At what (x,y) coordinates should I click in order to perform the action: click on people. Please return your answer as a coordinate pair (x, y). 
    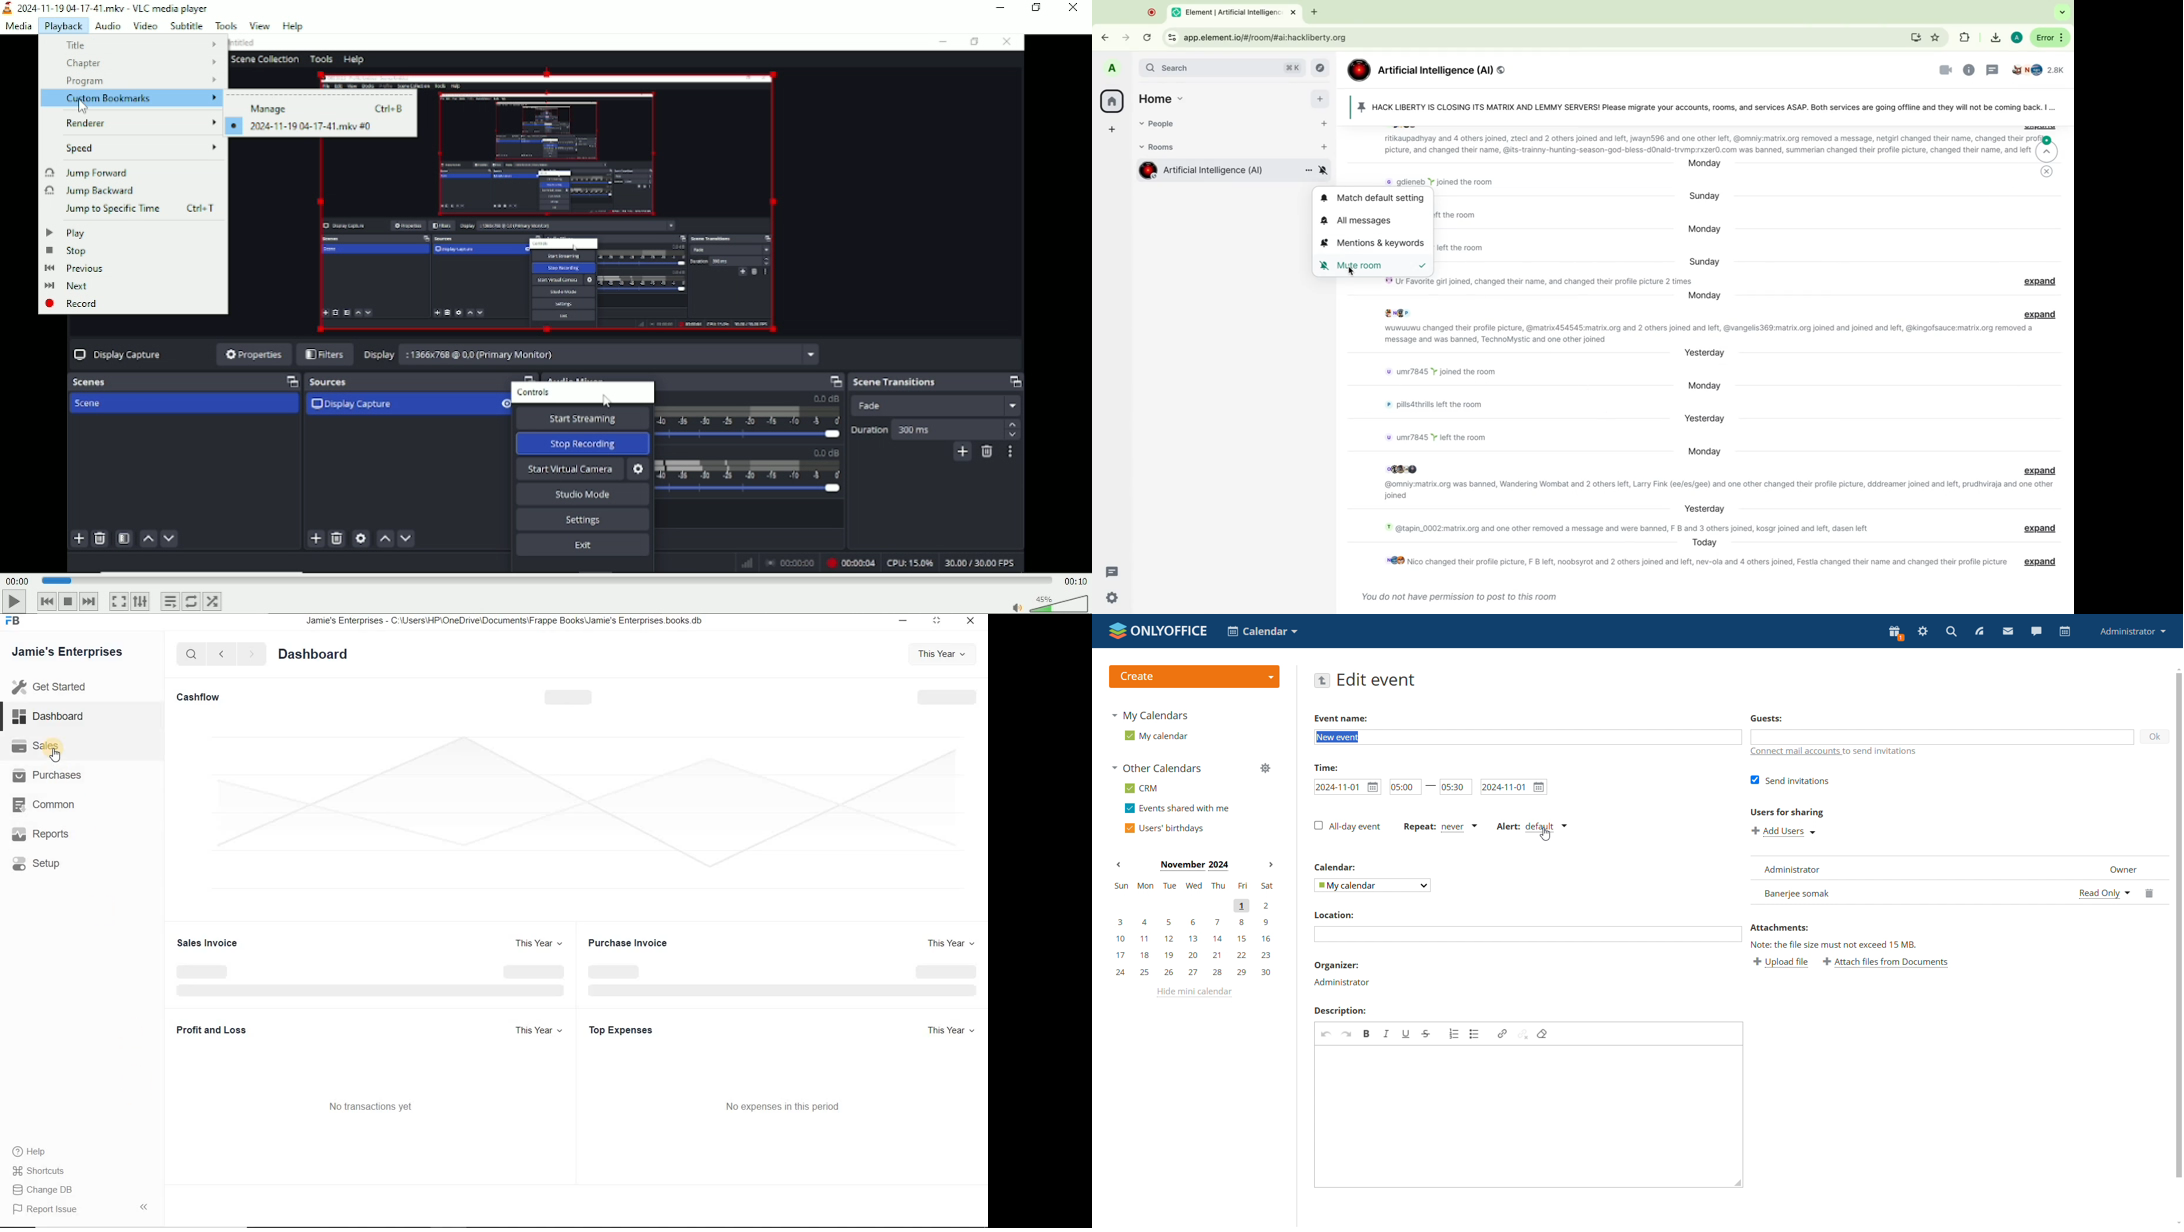
    Looking at the image, I should click on (1160, 124).